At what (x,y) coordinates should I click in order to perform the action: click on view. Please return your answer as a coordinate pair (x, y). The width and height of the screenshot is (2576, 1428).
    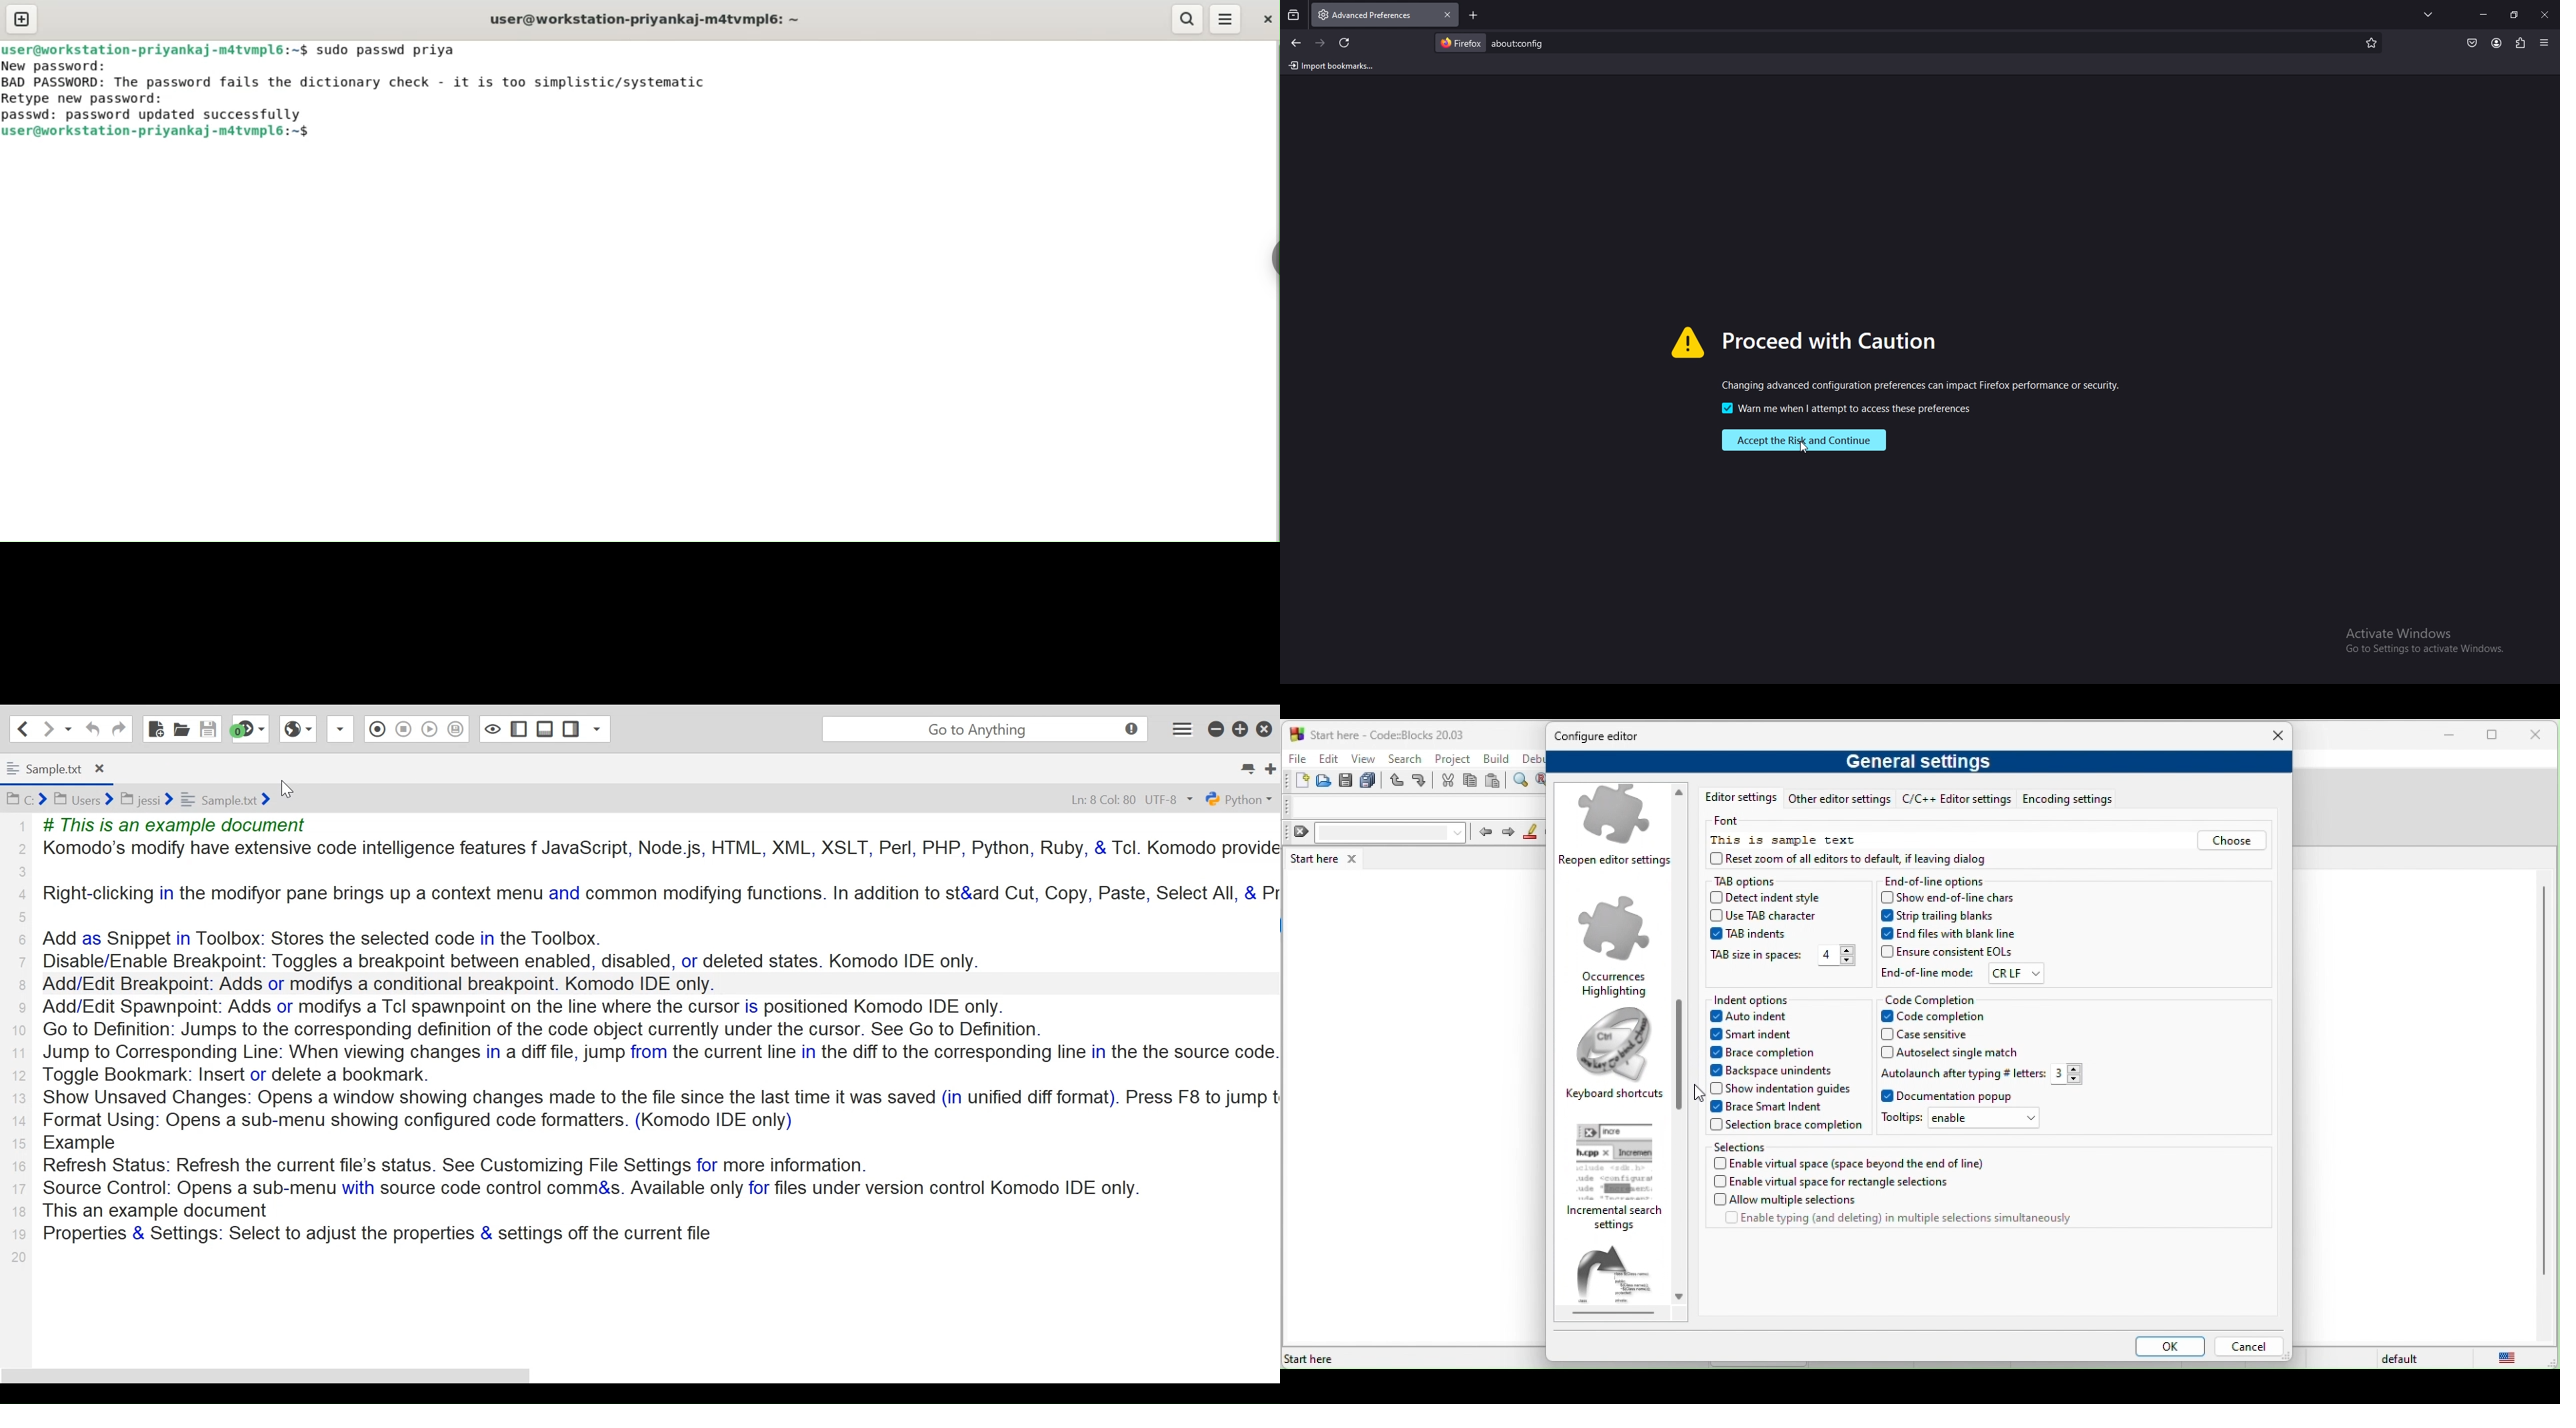
    Looking at the image, I should click on (1364, 758).